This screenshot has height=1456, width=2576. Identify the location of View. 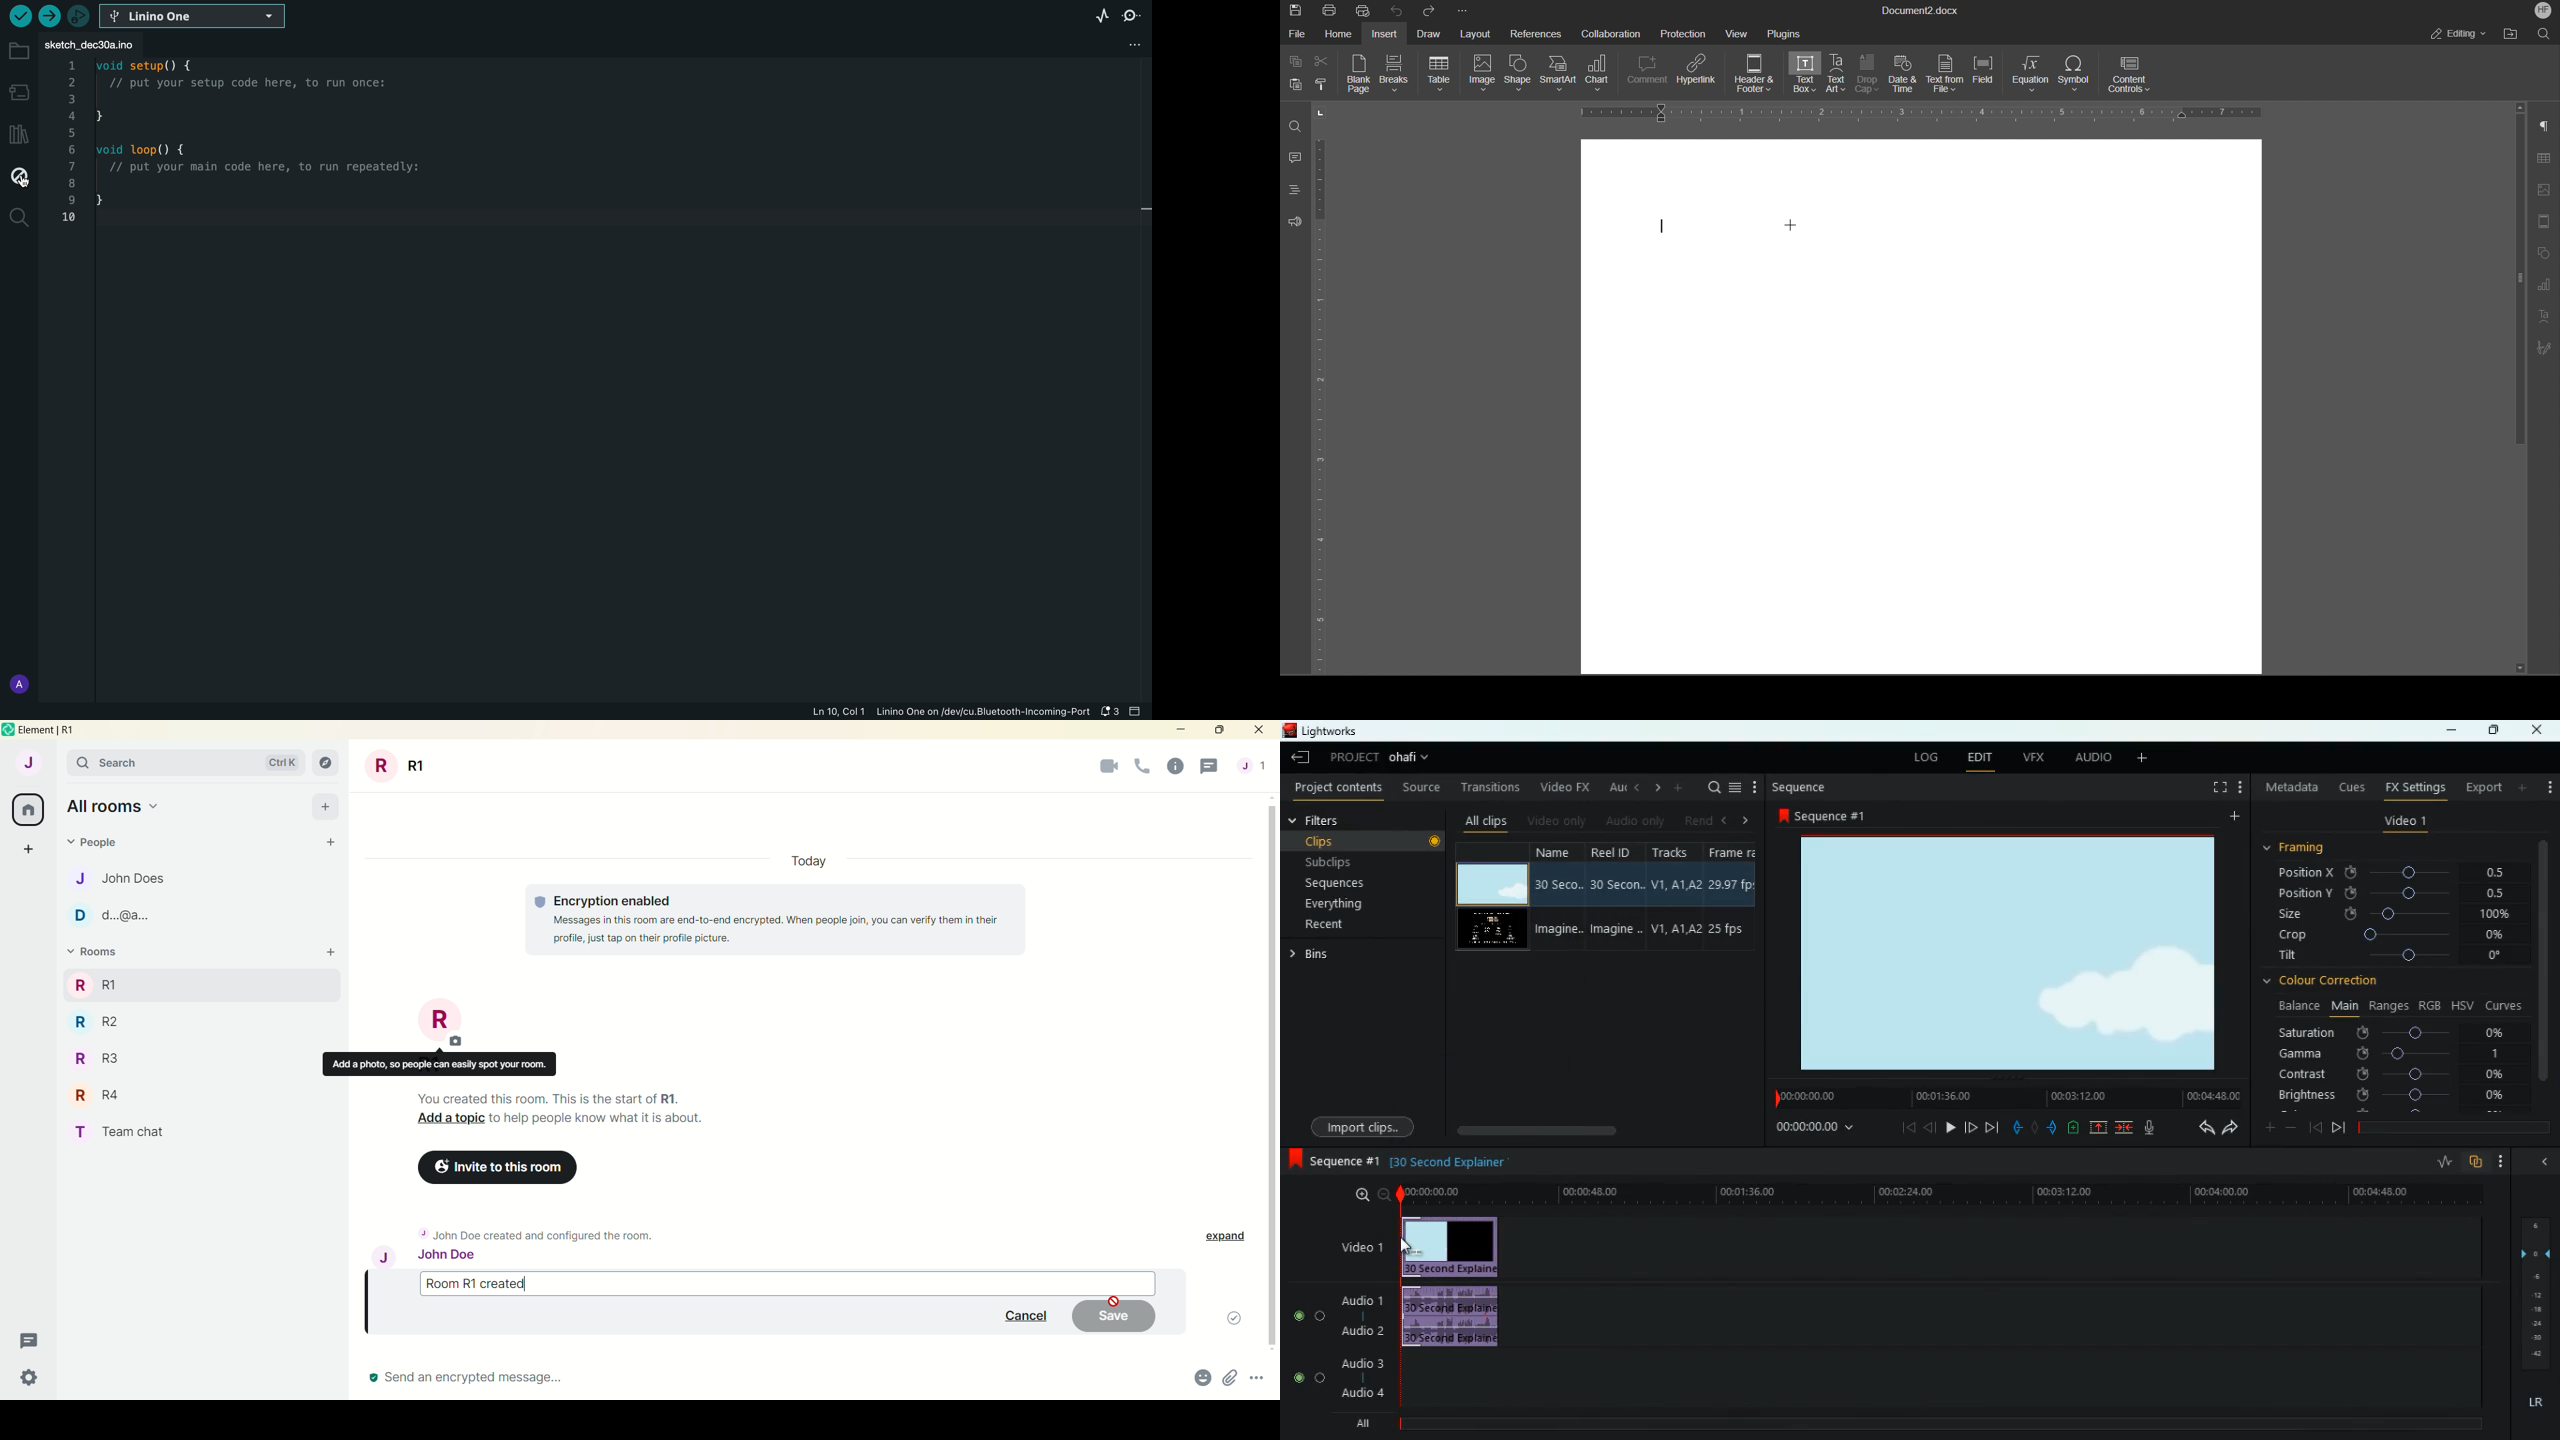
(1739, 32).